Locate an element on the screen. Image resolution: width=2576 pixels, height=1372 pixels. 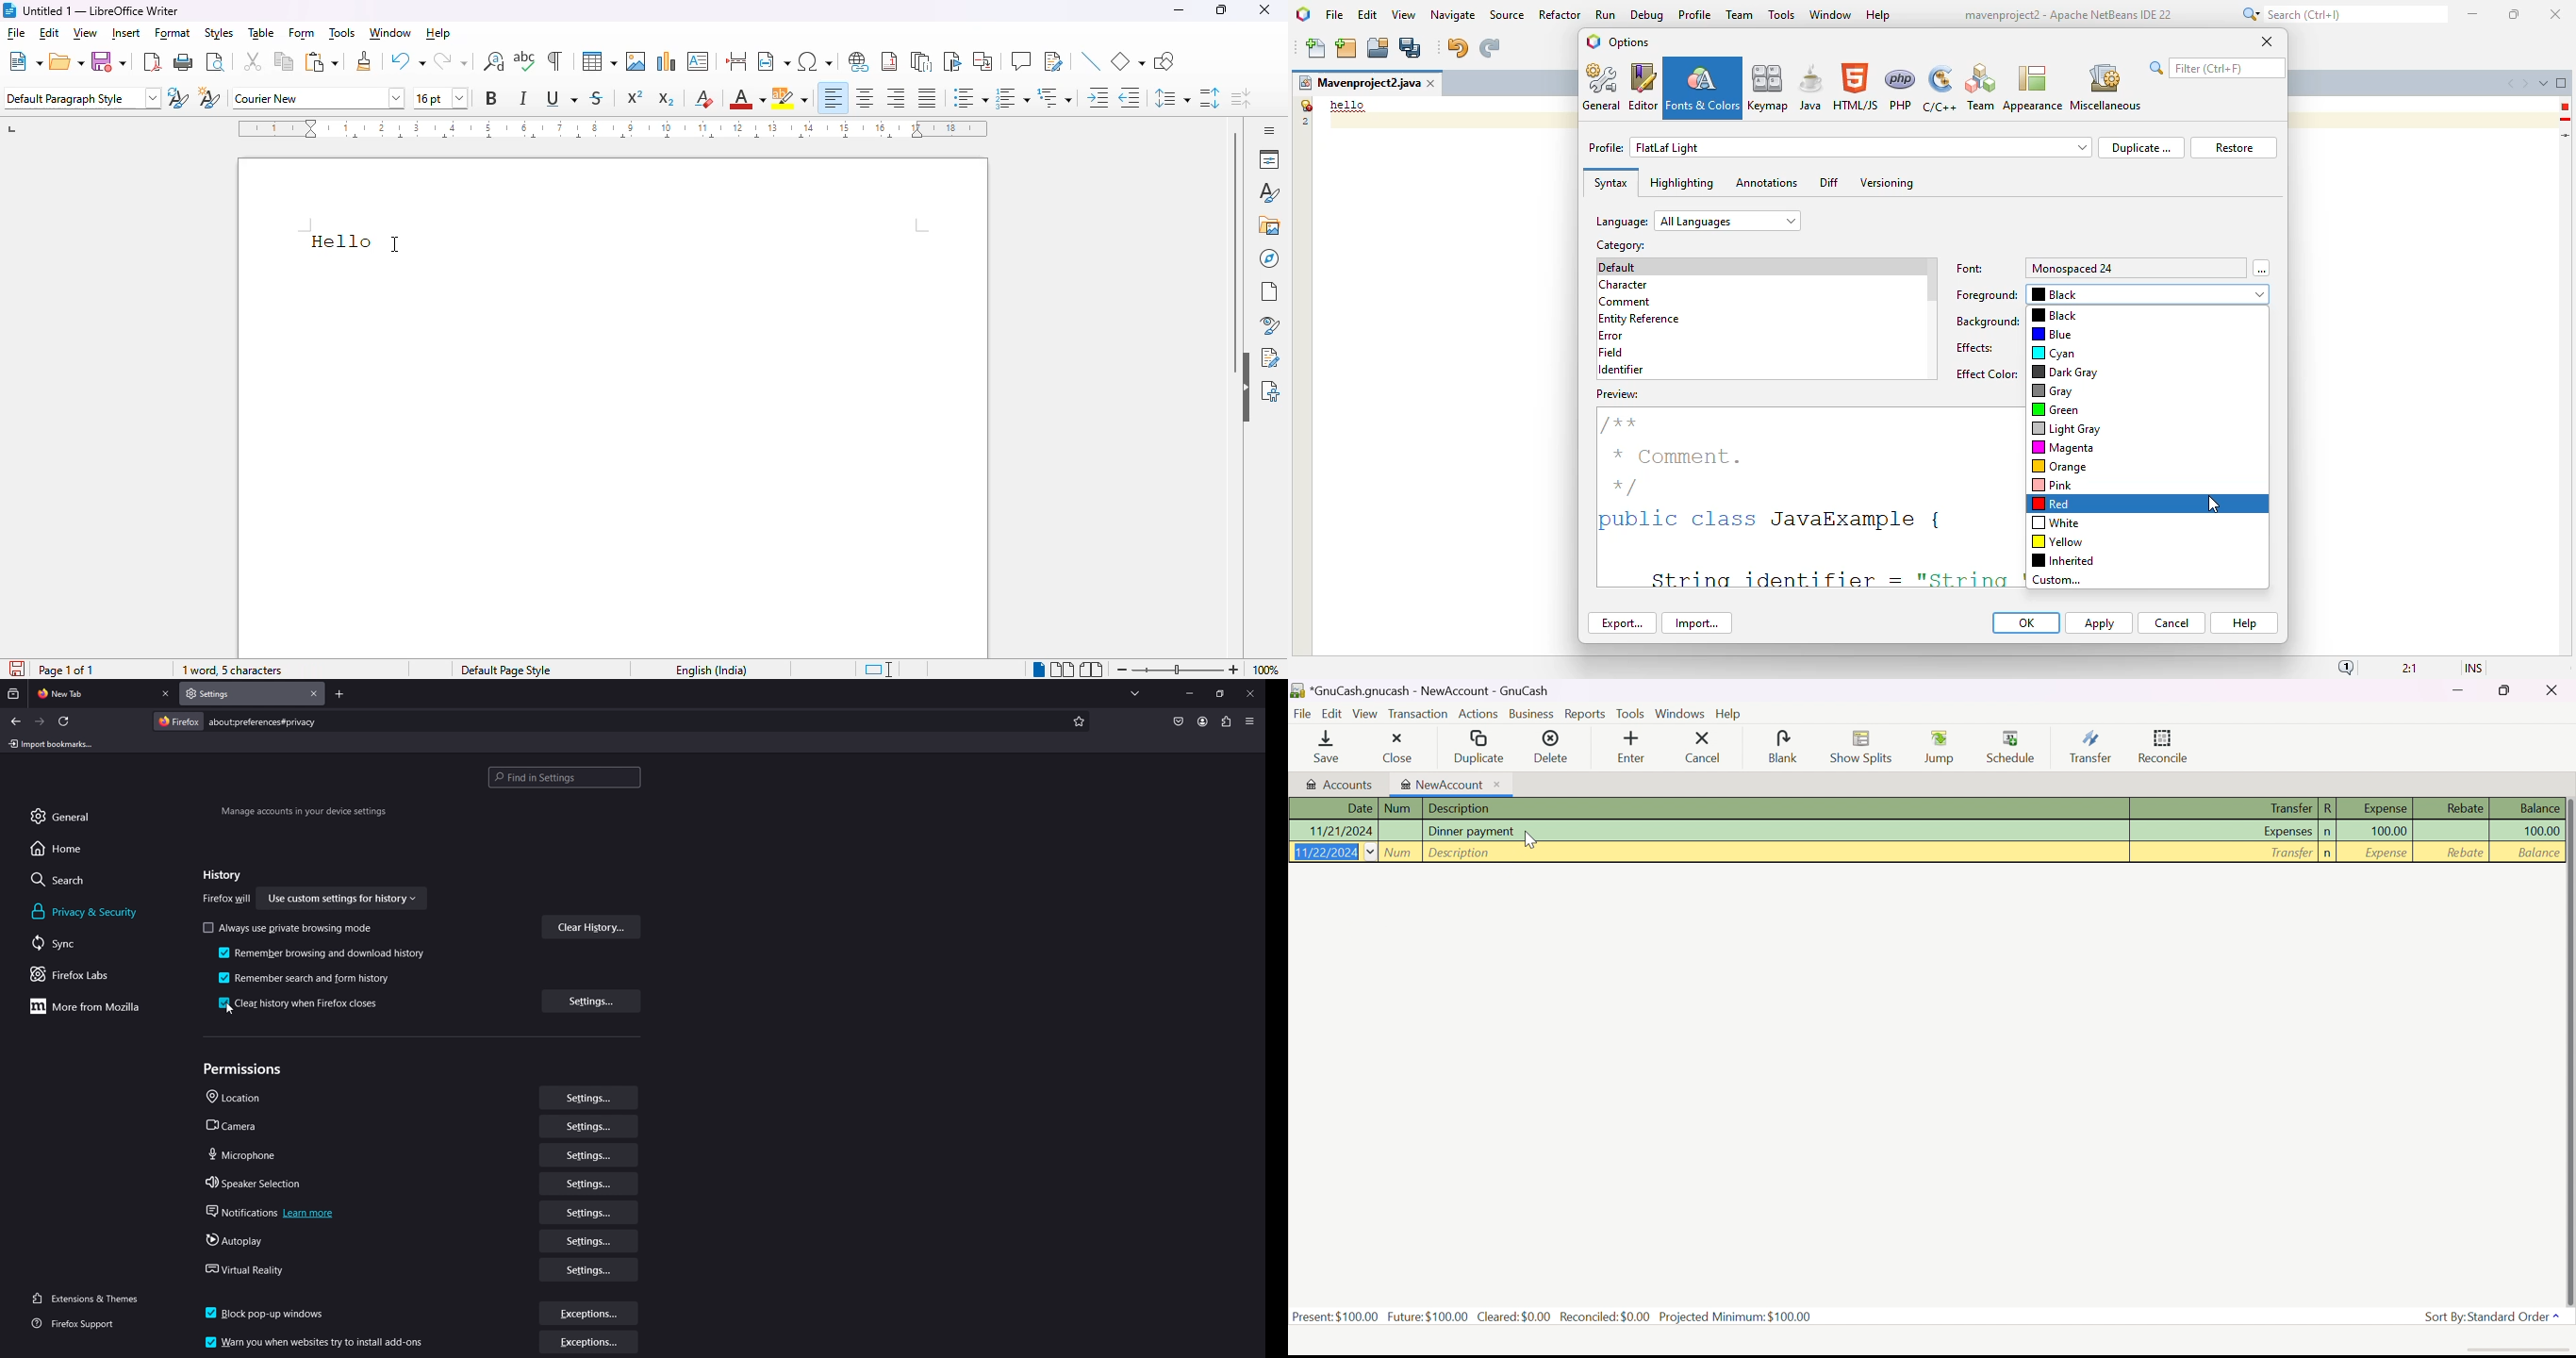
Future: $0.00 is located at coordinates (1430, 1315).